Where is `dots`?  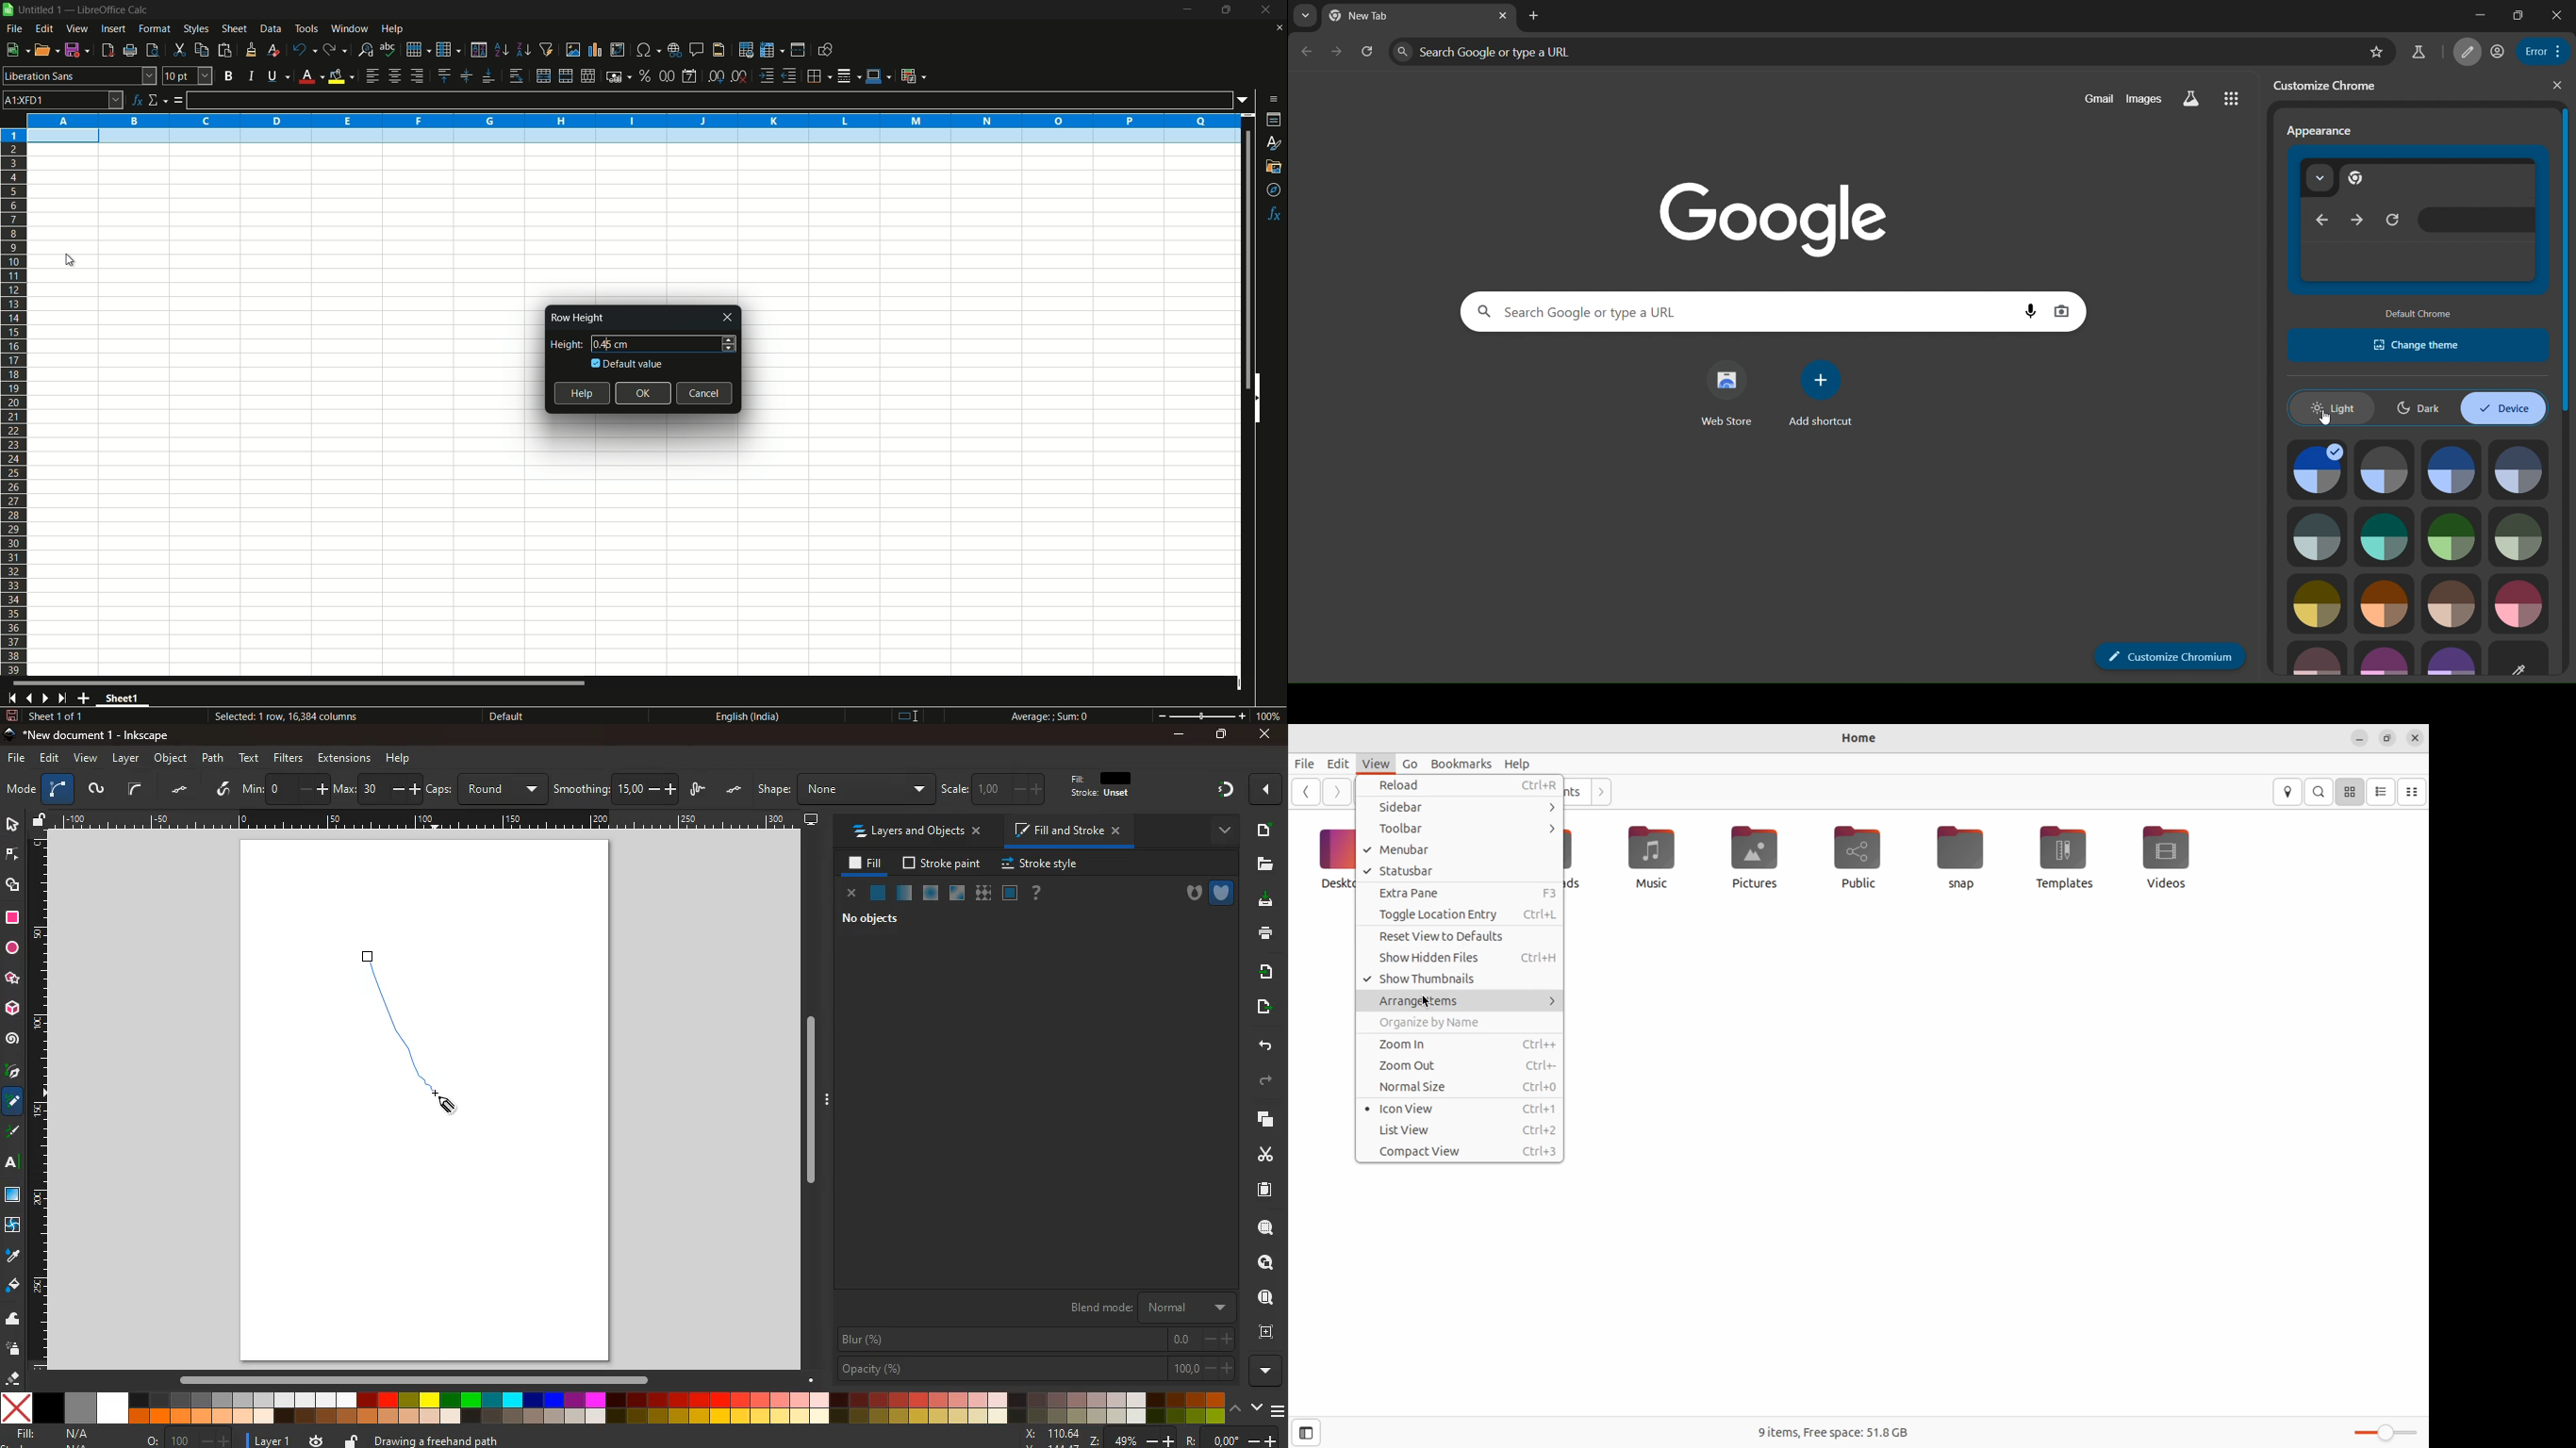 dots is located at coordinates (735, 790).